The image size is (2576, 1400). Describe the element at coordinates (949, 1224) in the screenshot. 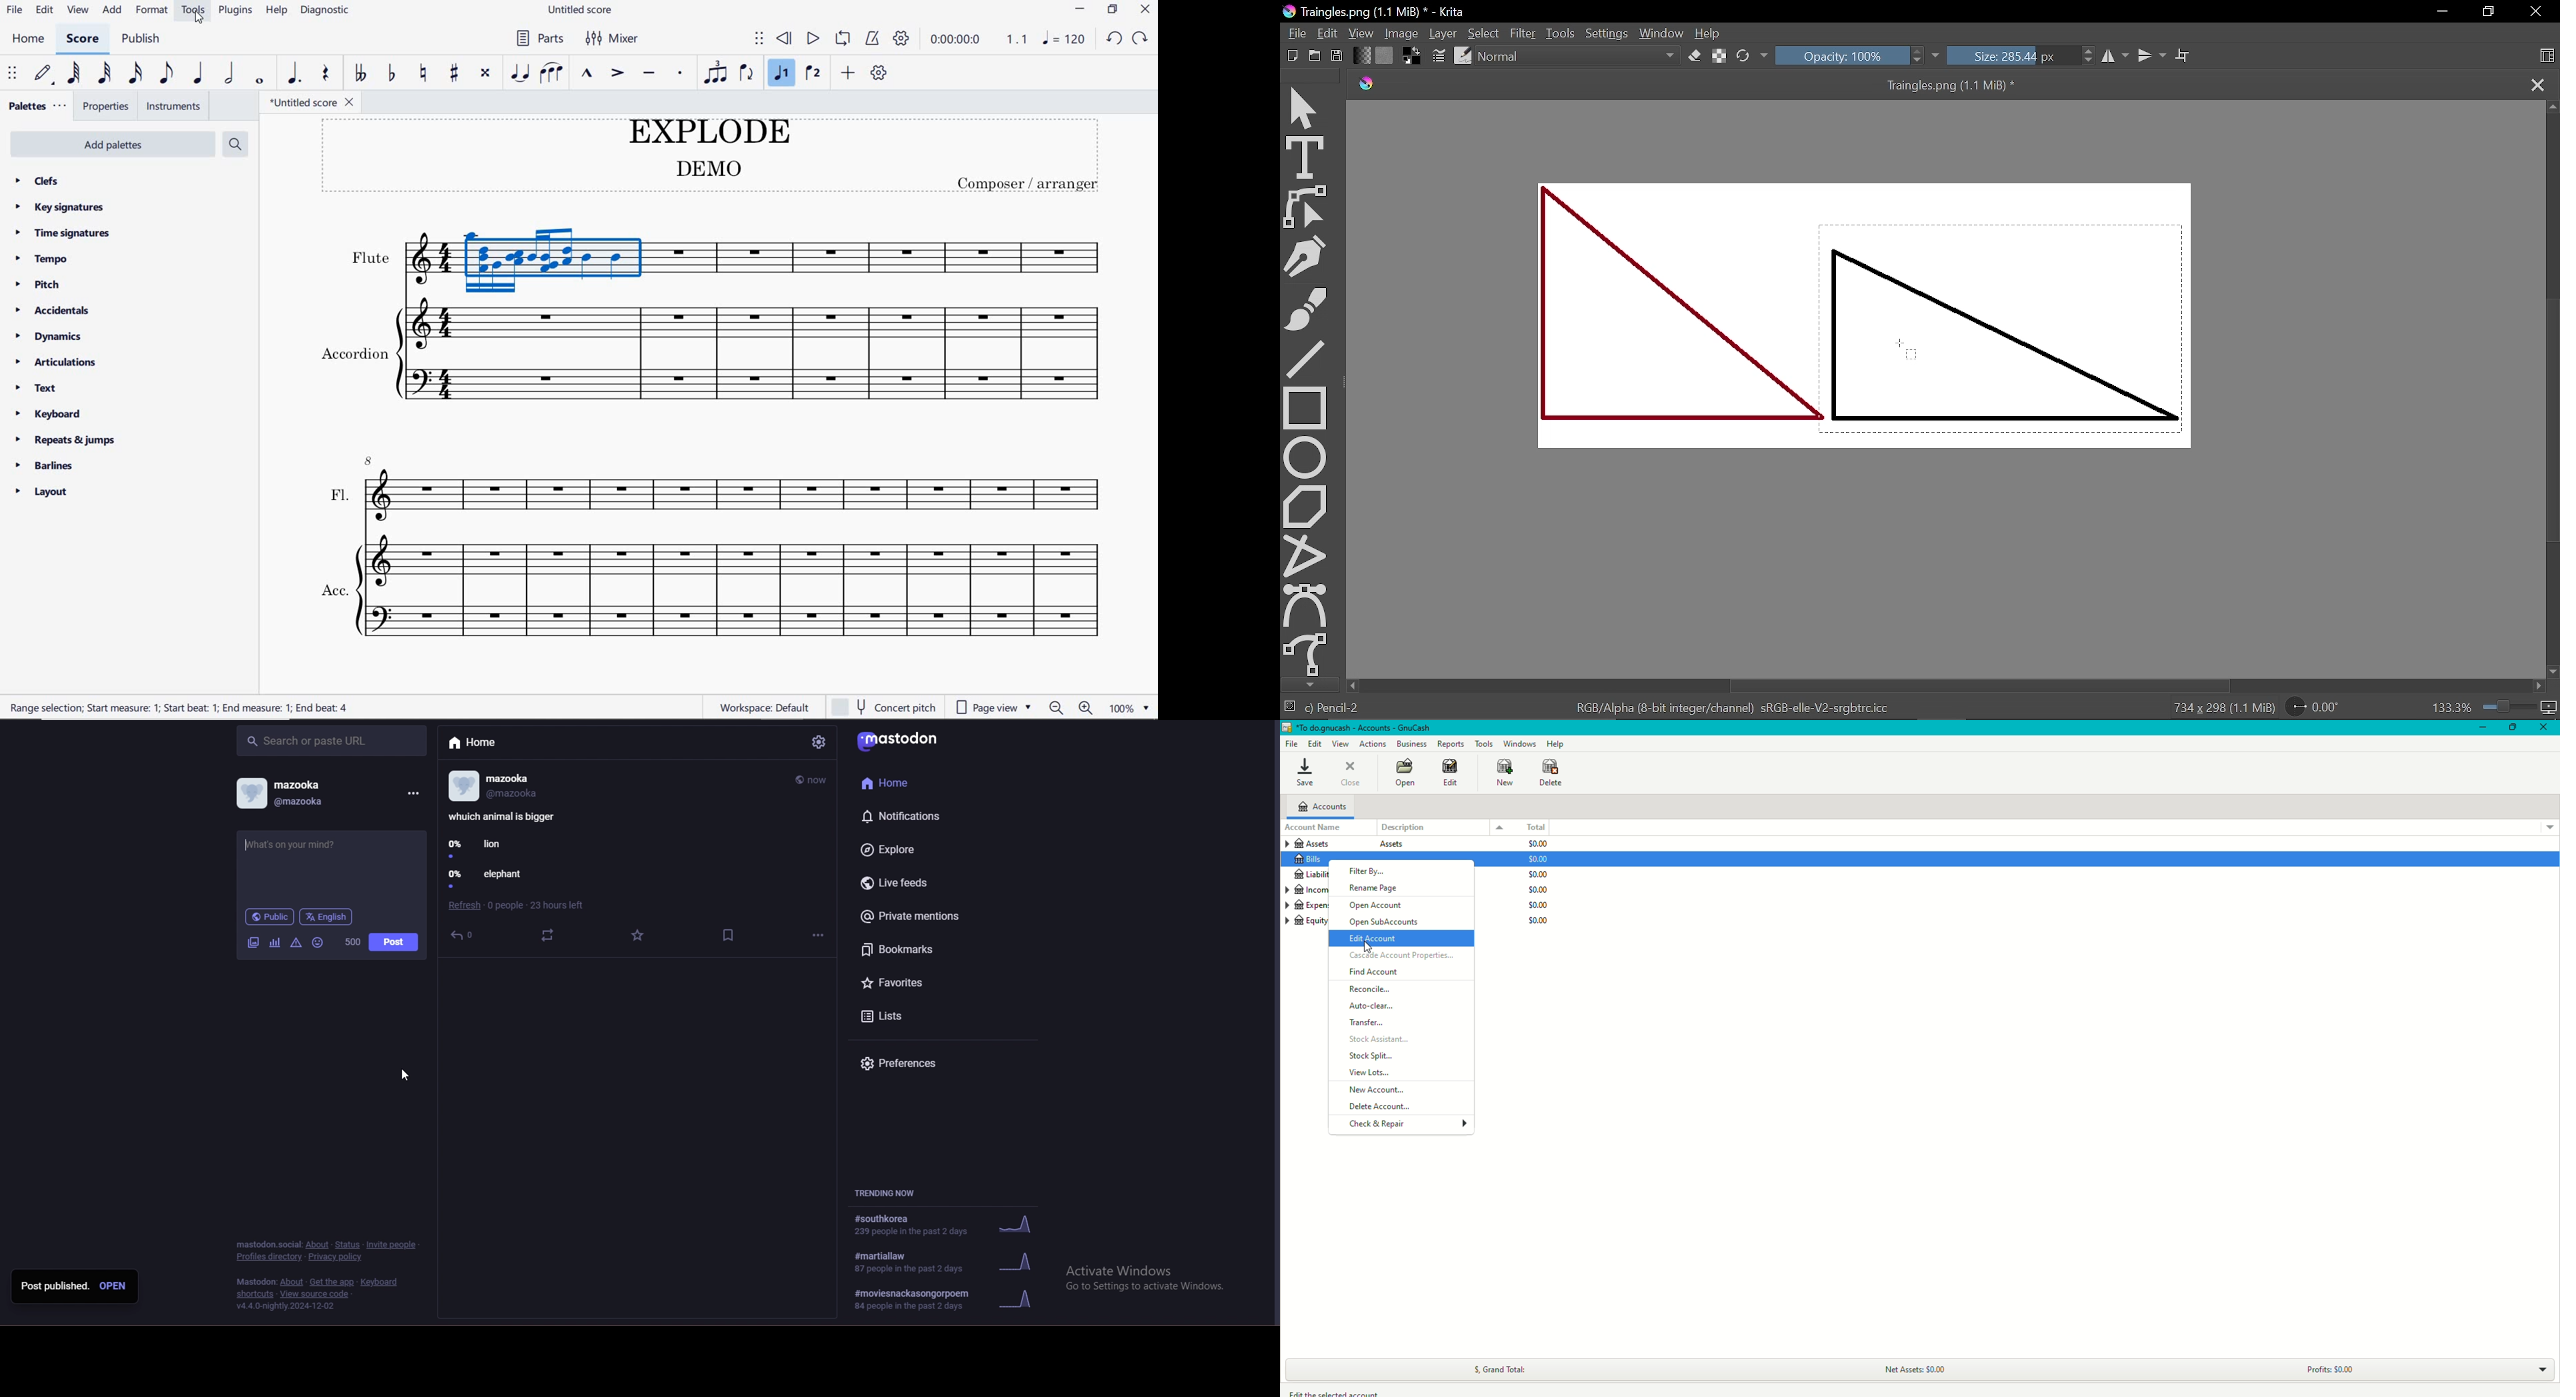

I see `trend` at that location.